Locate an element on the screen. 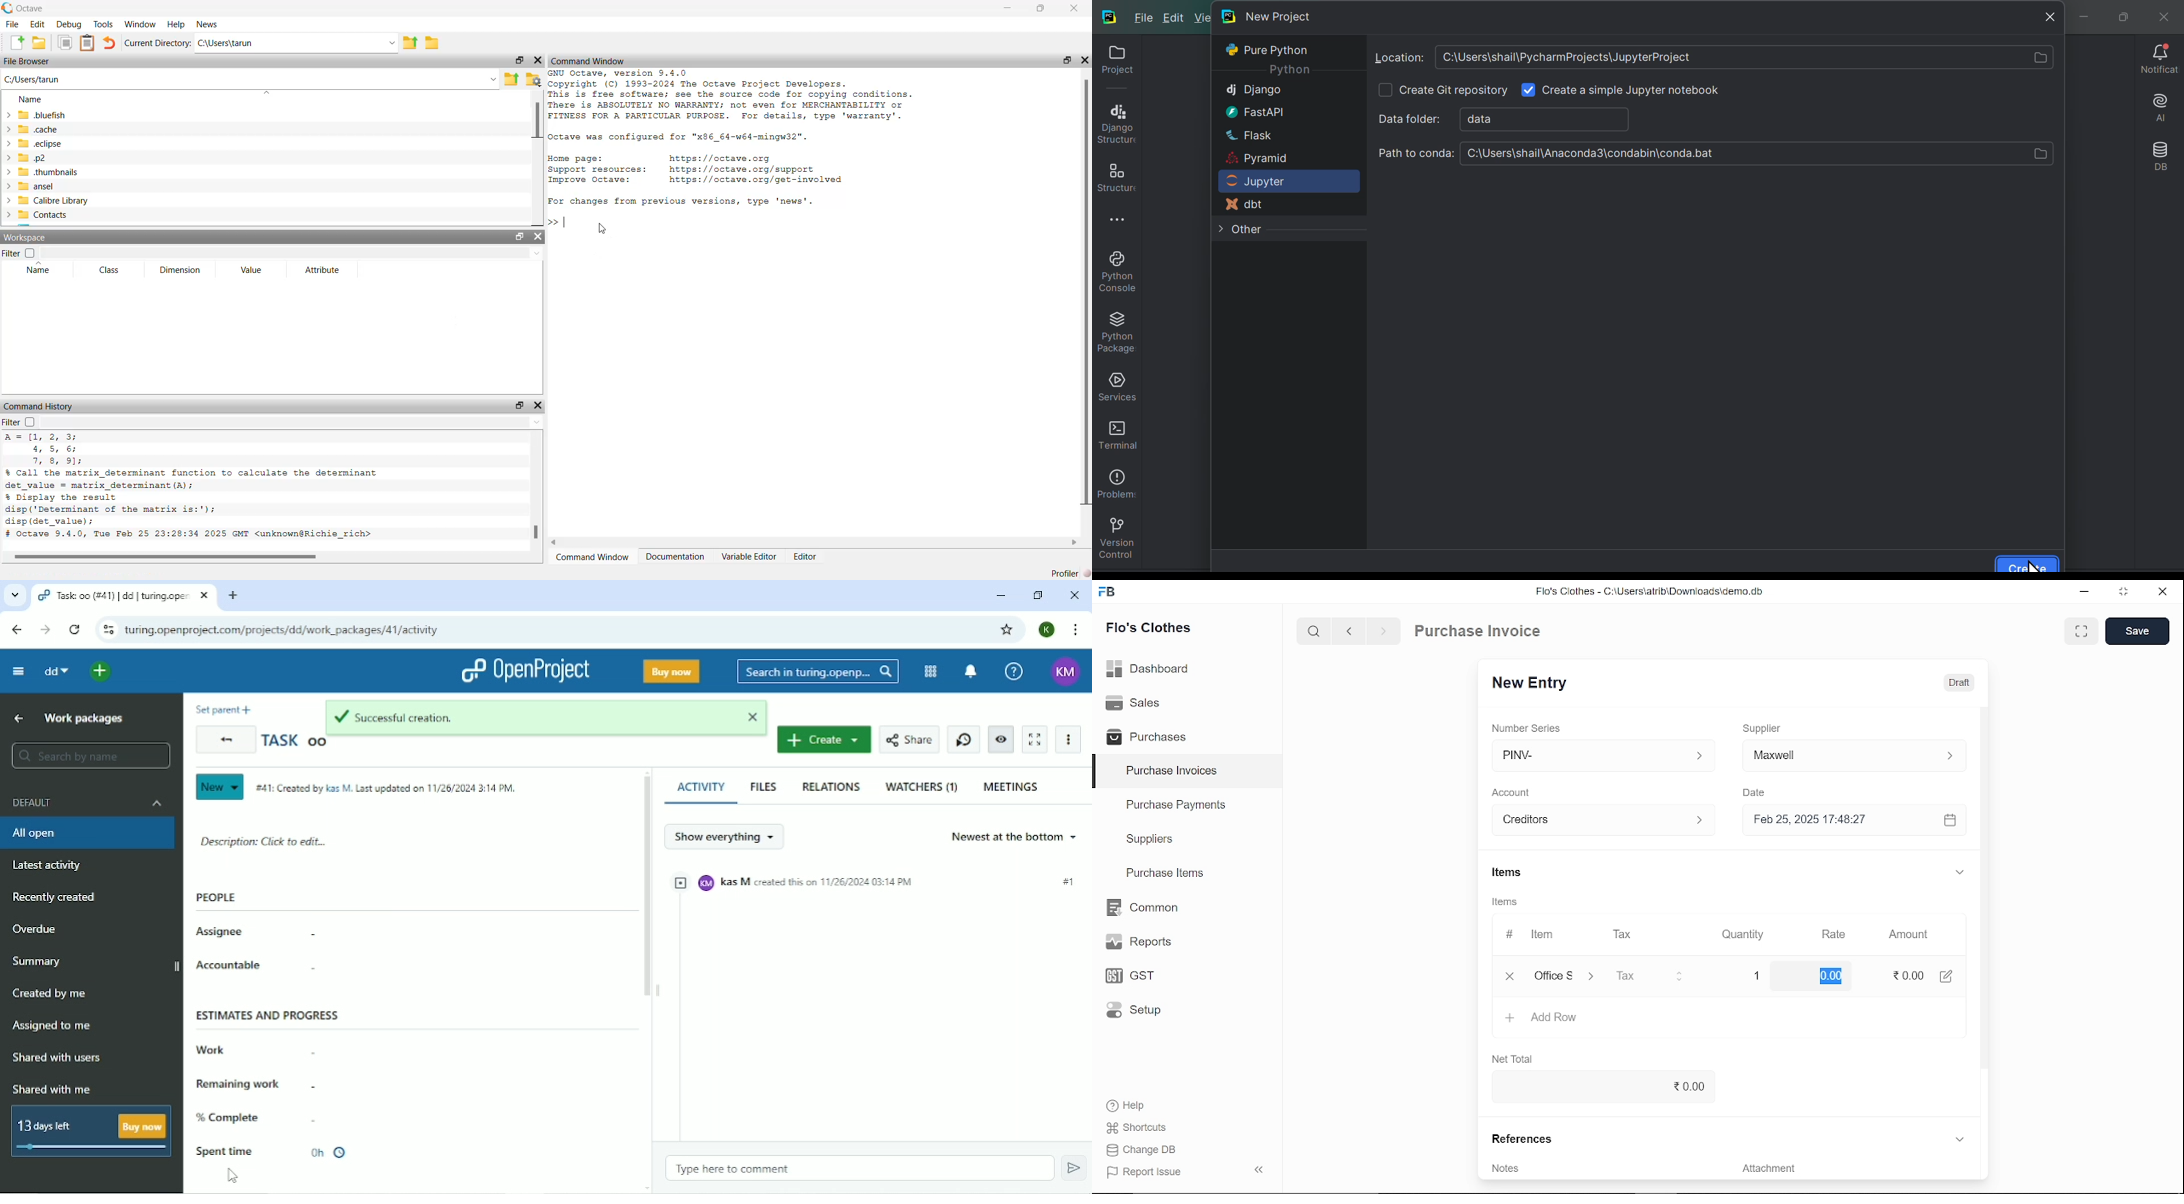 The height and width of the screenshot is (1204, 2184). Purchase Payments is located at coordinates (1188, 809).